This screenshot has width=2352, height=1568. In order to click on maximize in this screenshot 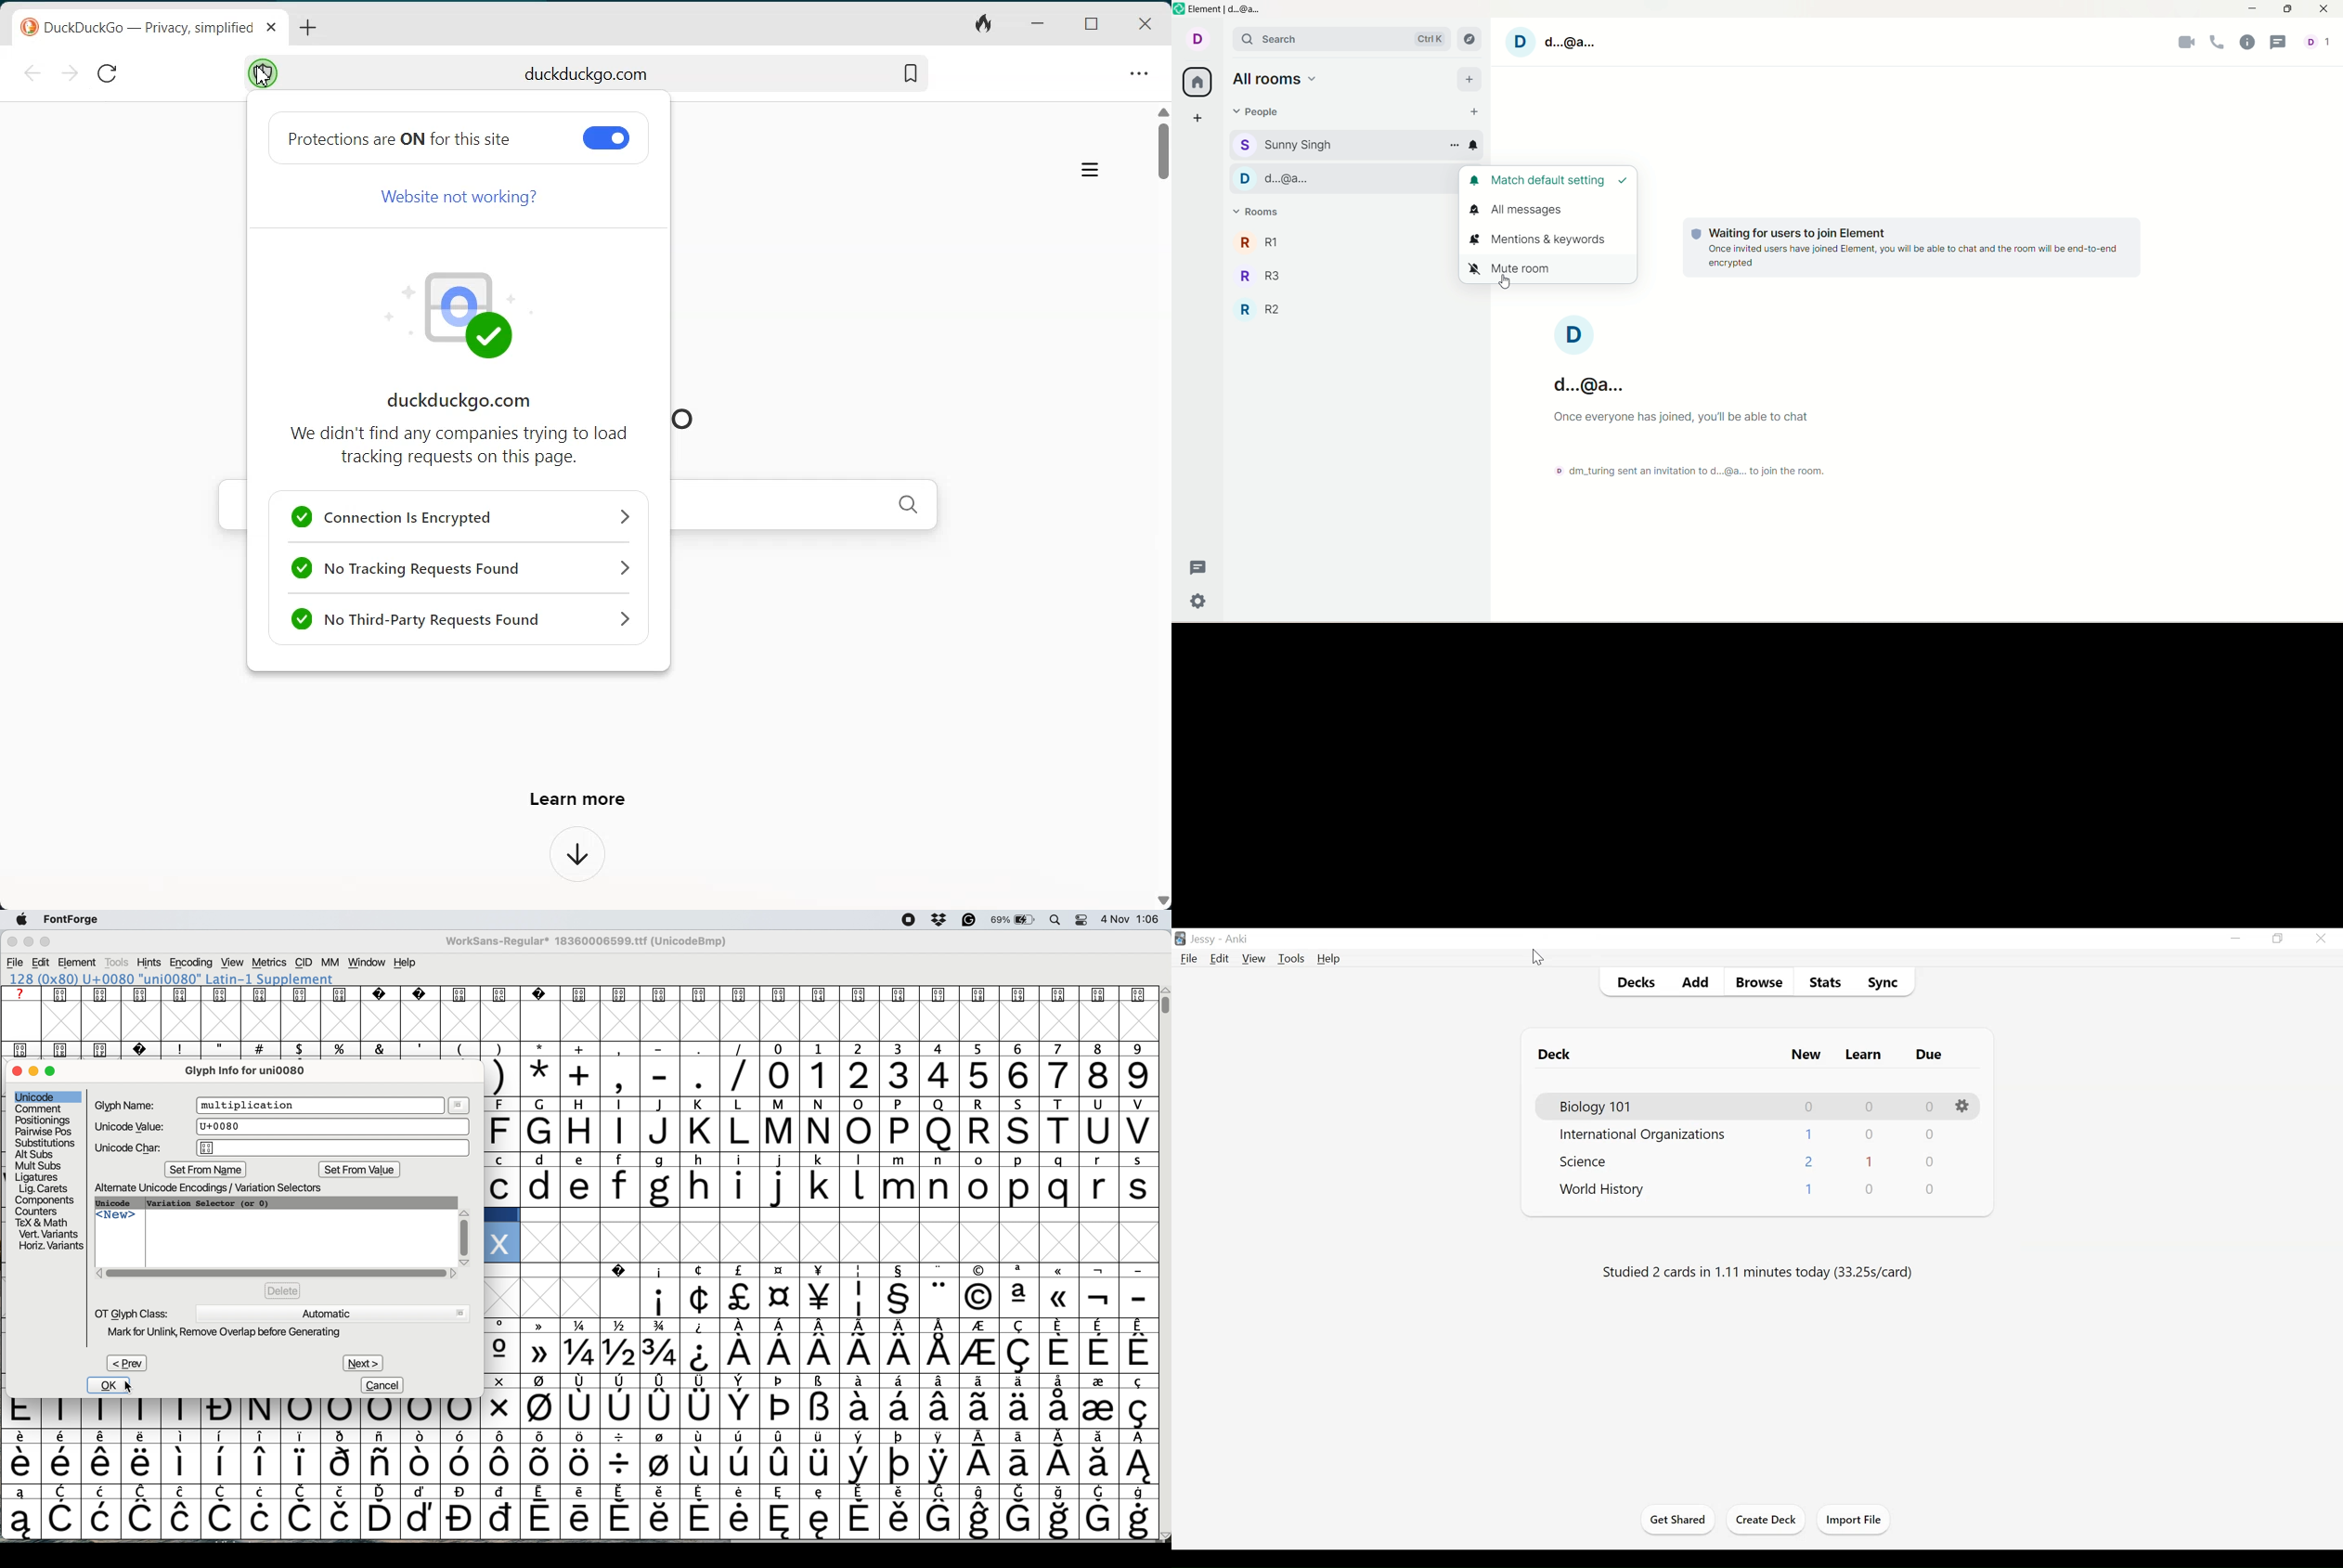, I will do `click(2286, 10)`.